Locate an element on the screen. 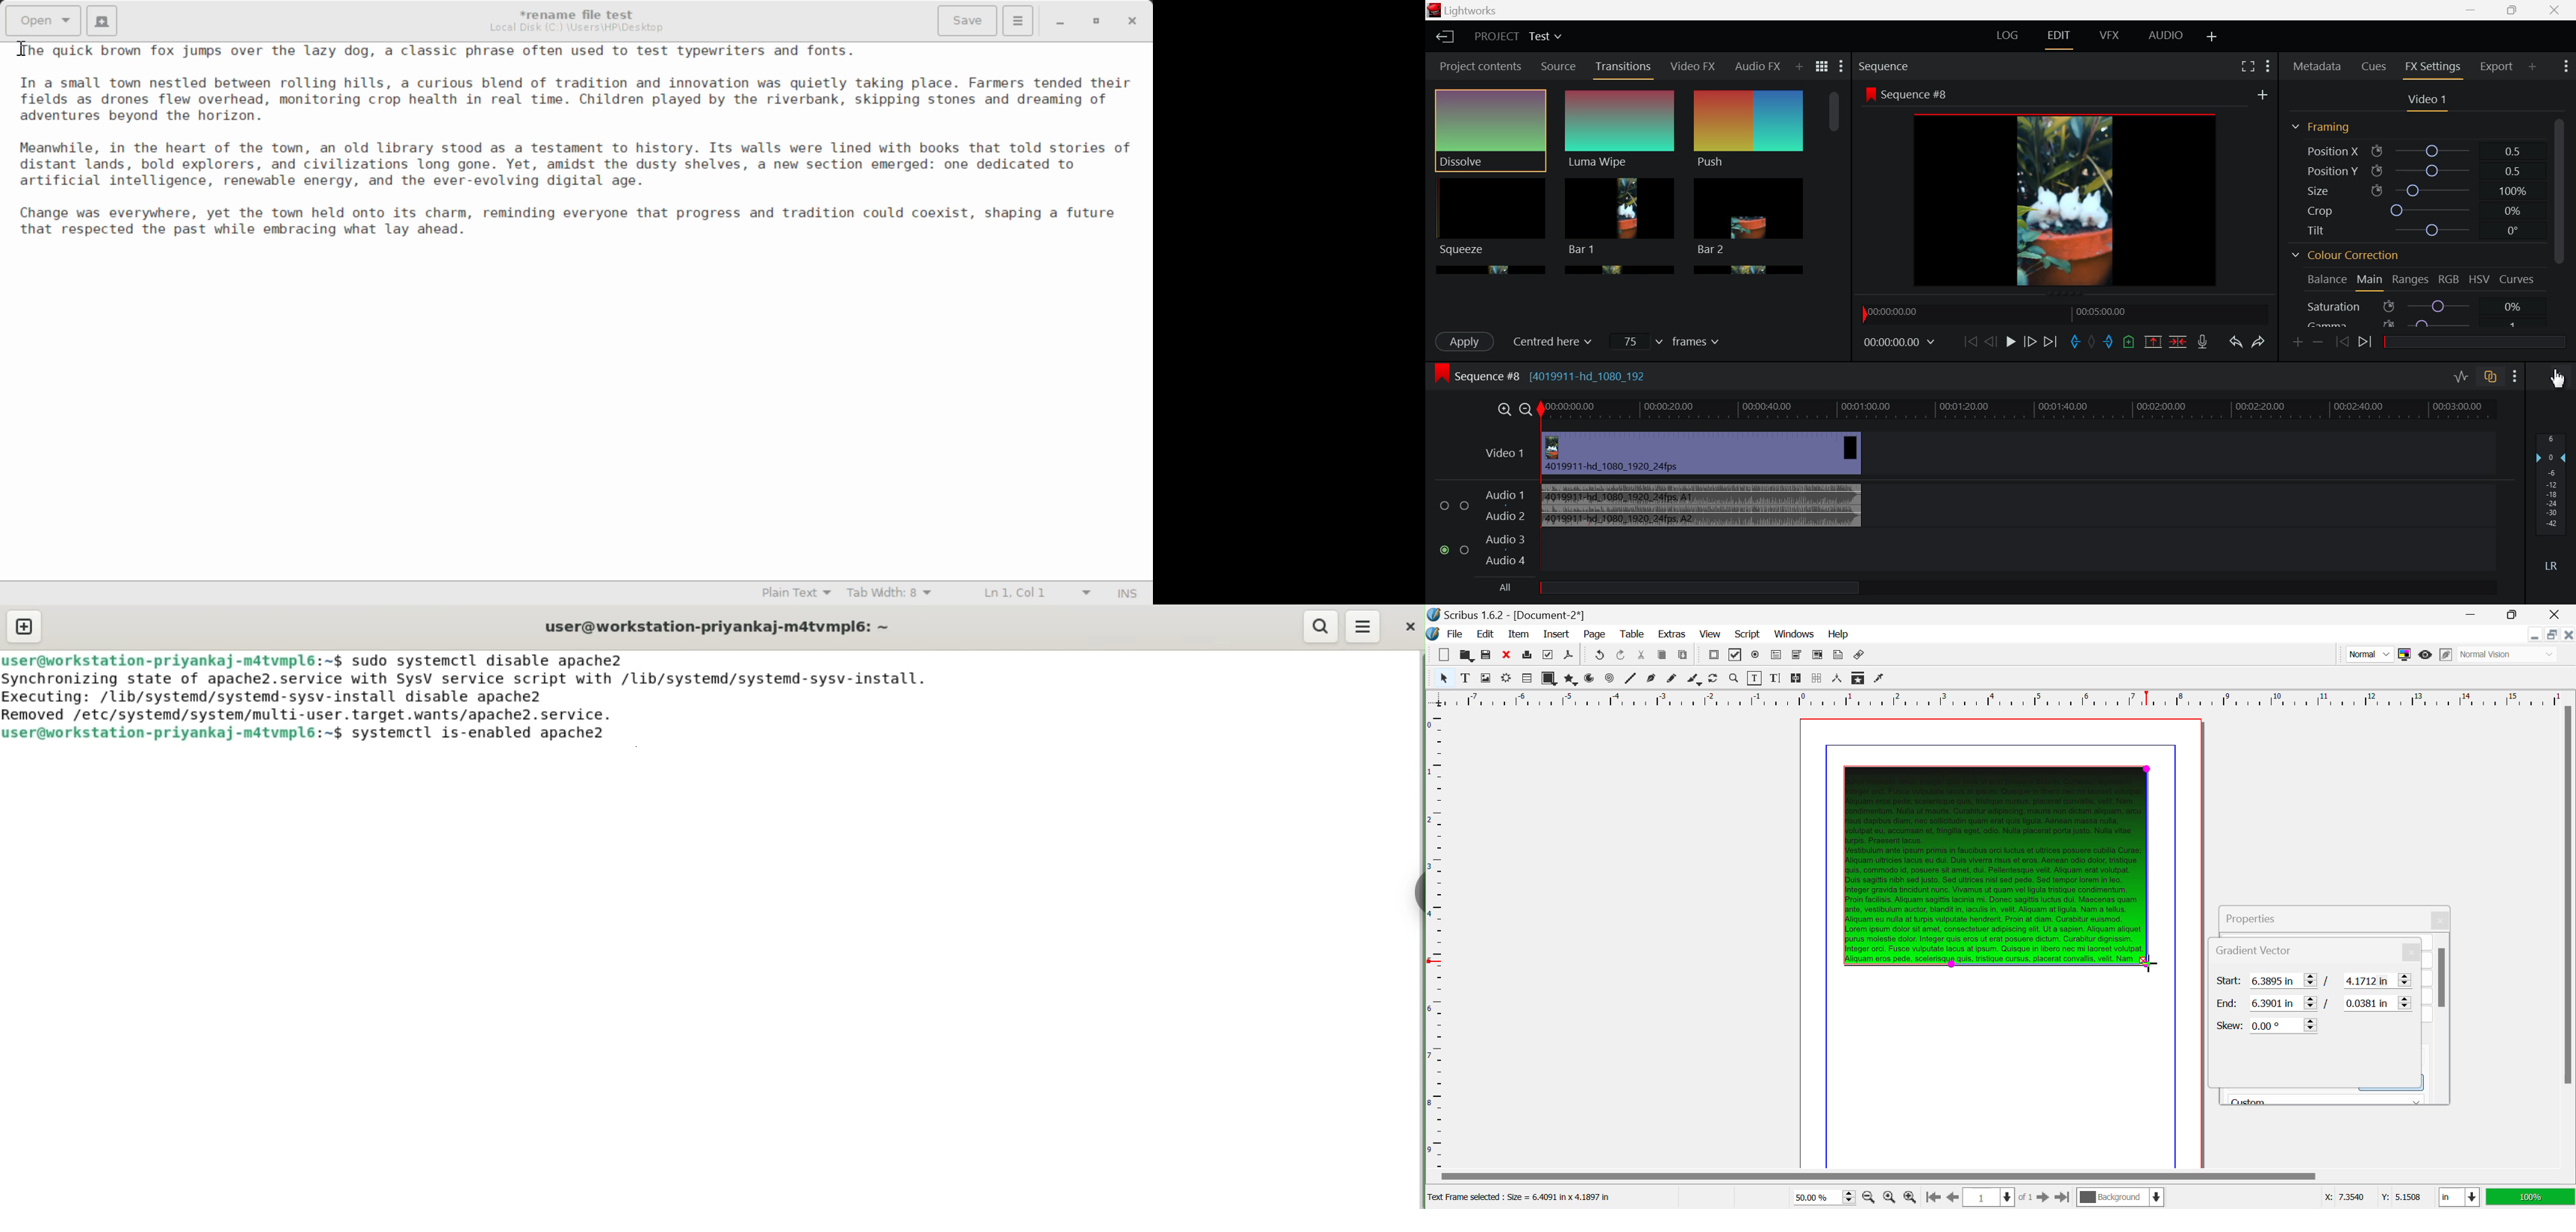 The height and width of the screenshot is (1232, 2576). Preflight Verifier is located at coordinates (1549, 655).